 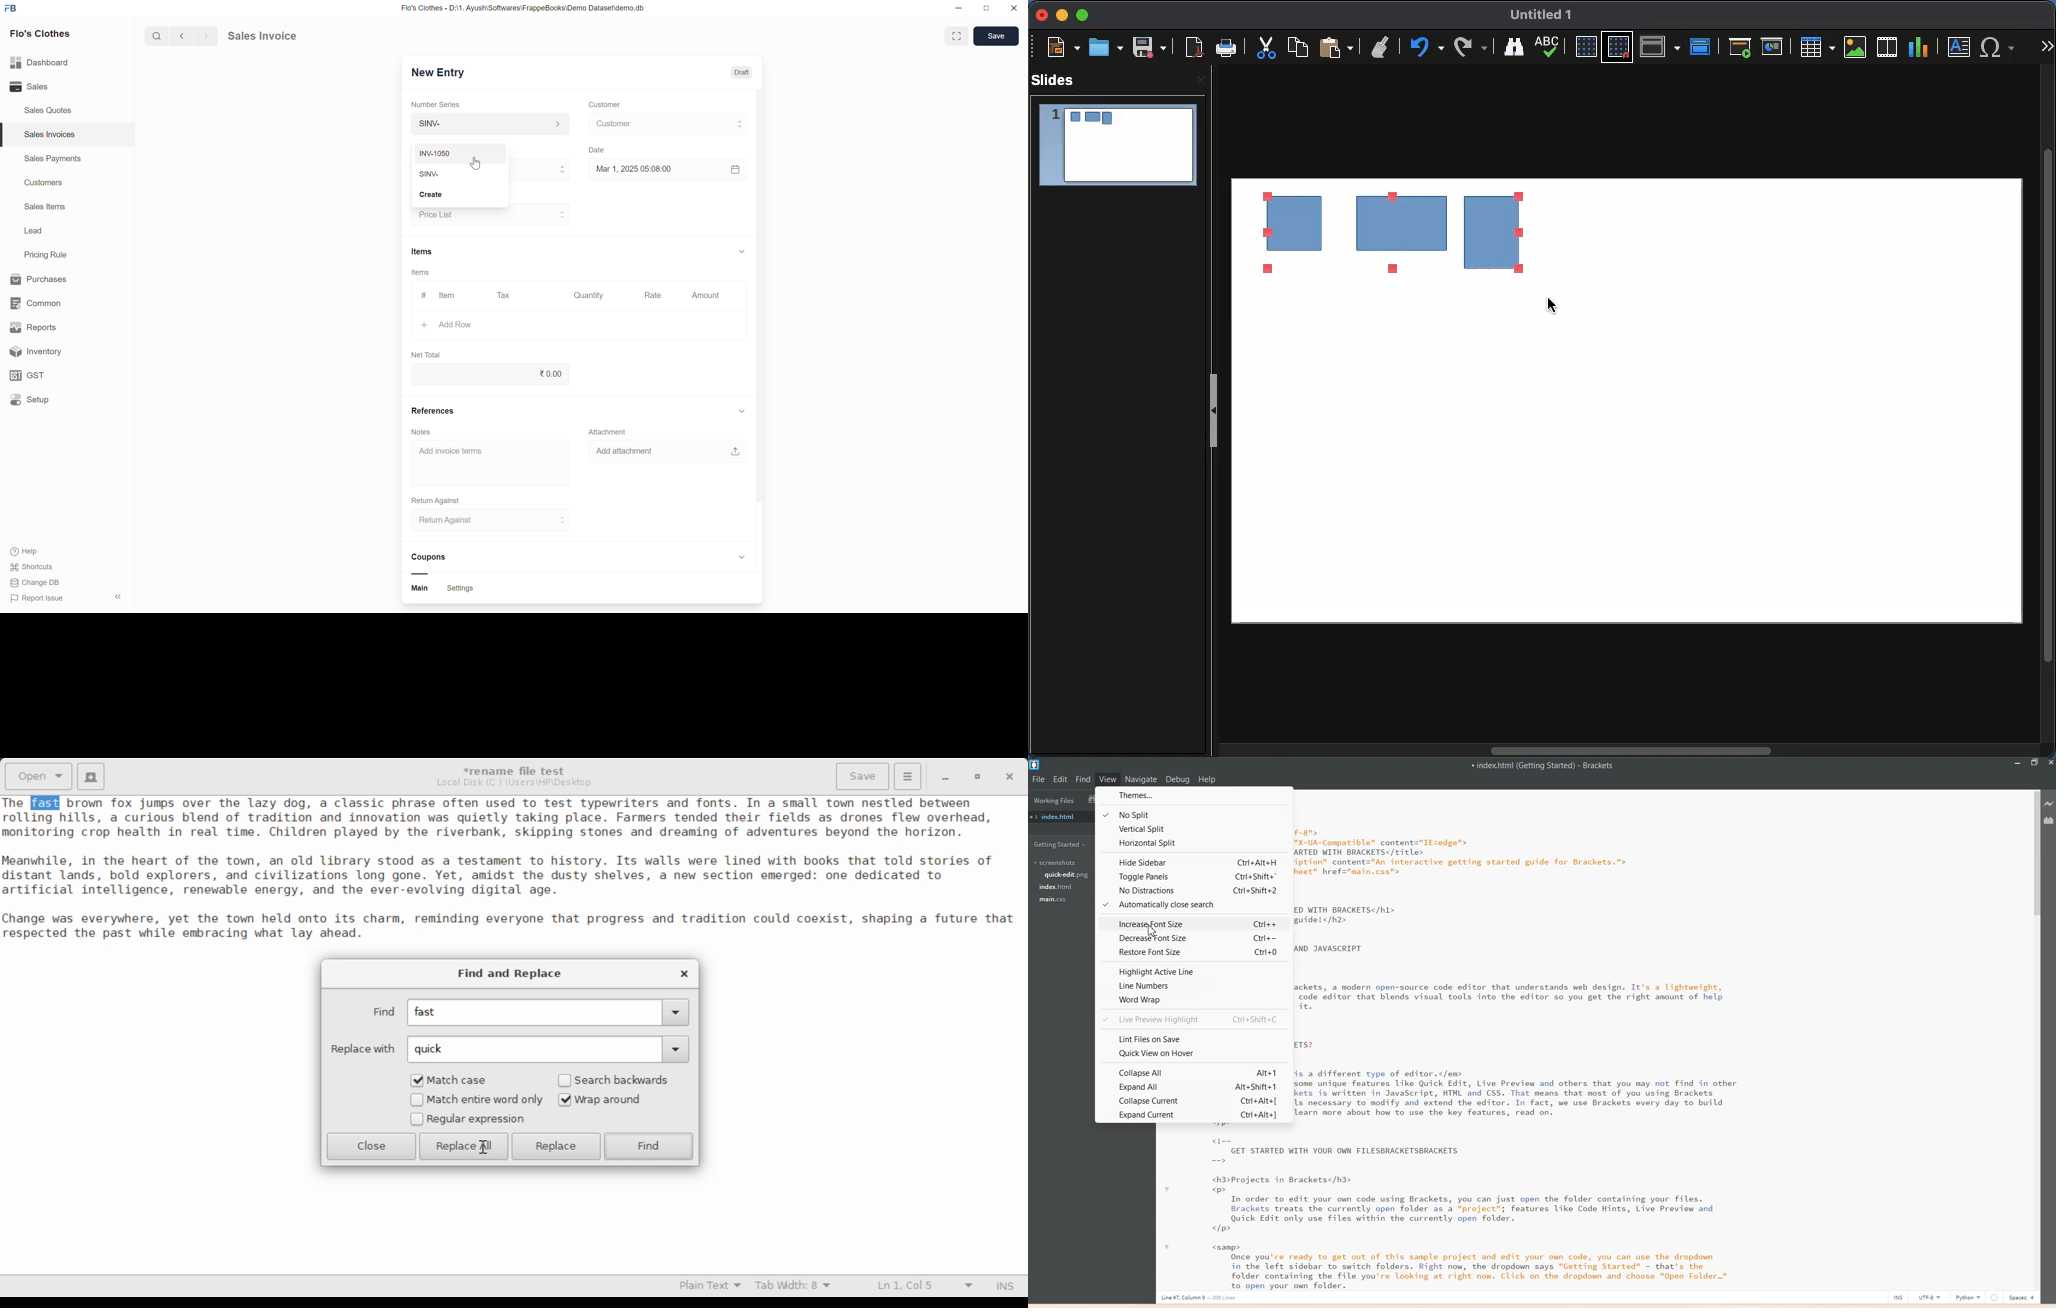 What do you see at coordinates (1214, 414) in the screenshot?
I see `Slide panel` at bounding box center [1214, 414].